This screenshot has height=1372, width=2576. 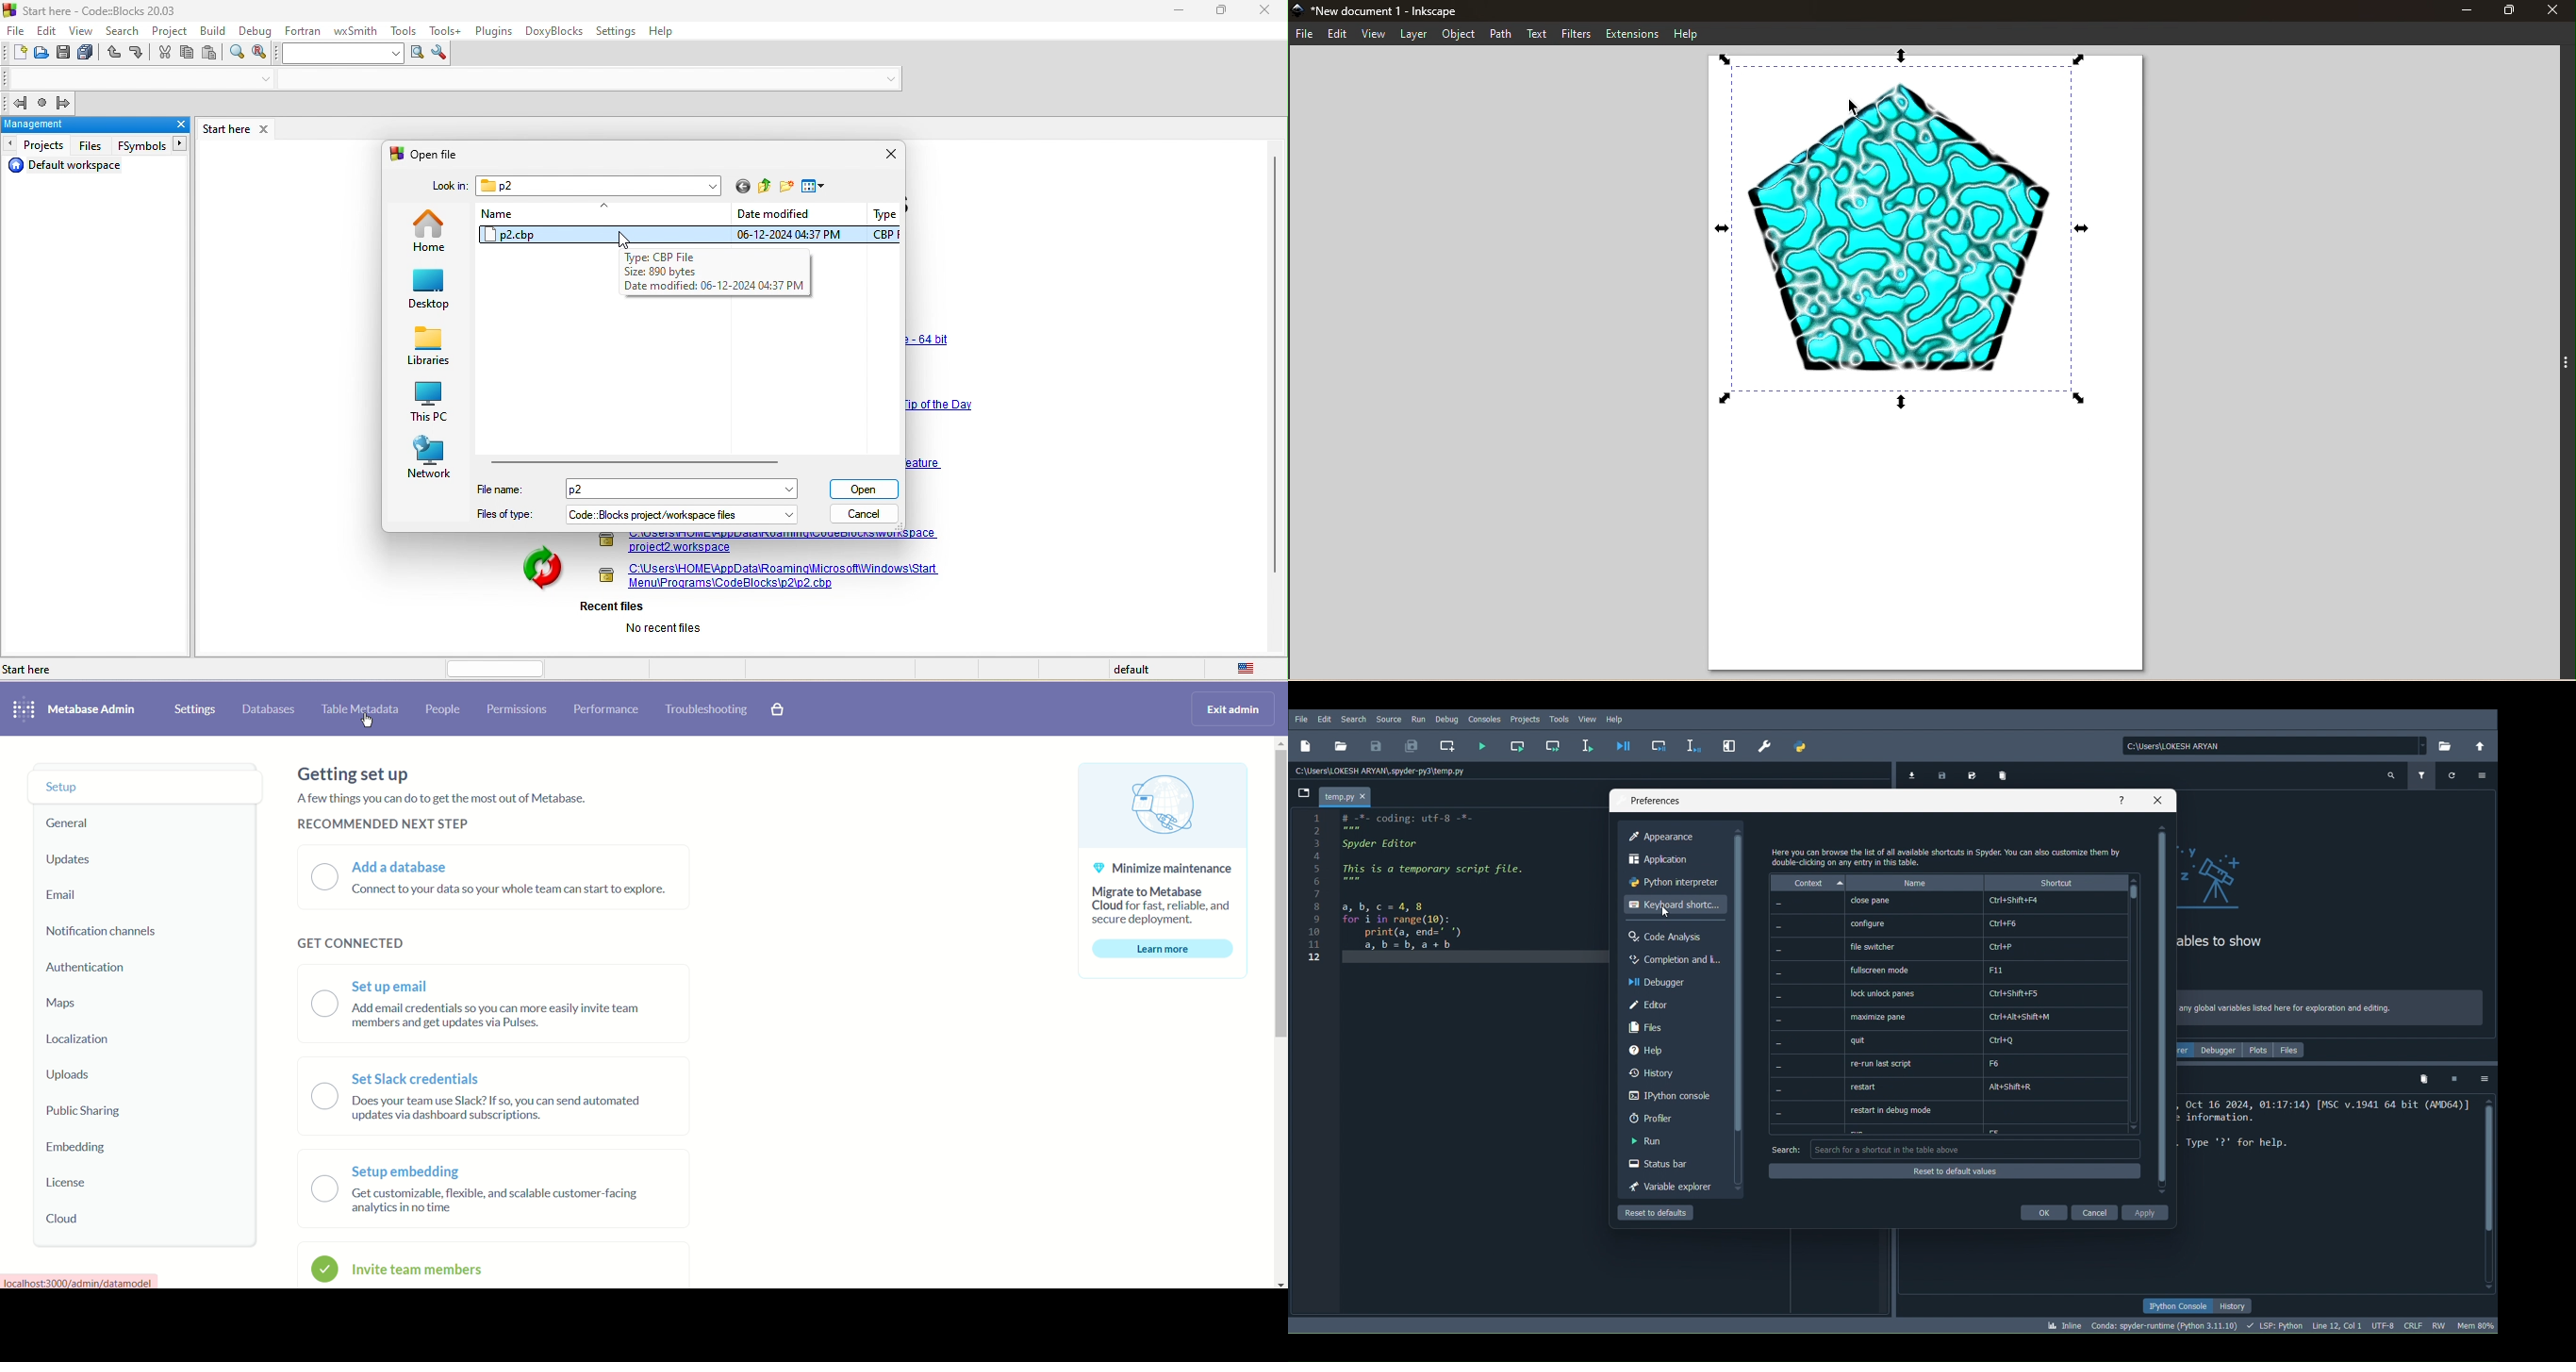 What do you see at coordinates (2008, 776) in the screenshot?
I see `Remove all variables` at bounding box center [2008, 776].